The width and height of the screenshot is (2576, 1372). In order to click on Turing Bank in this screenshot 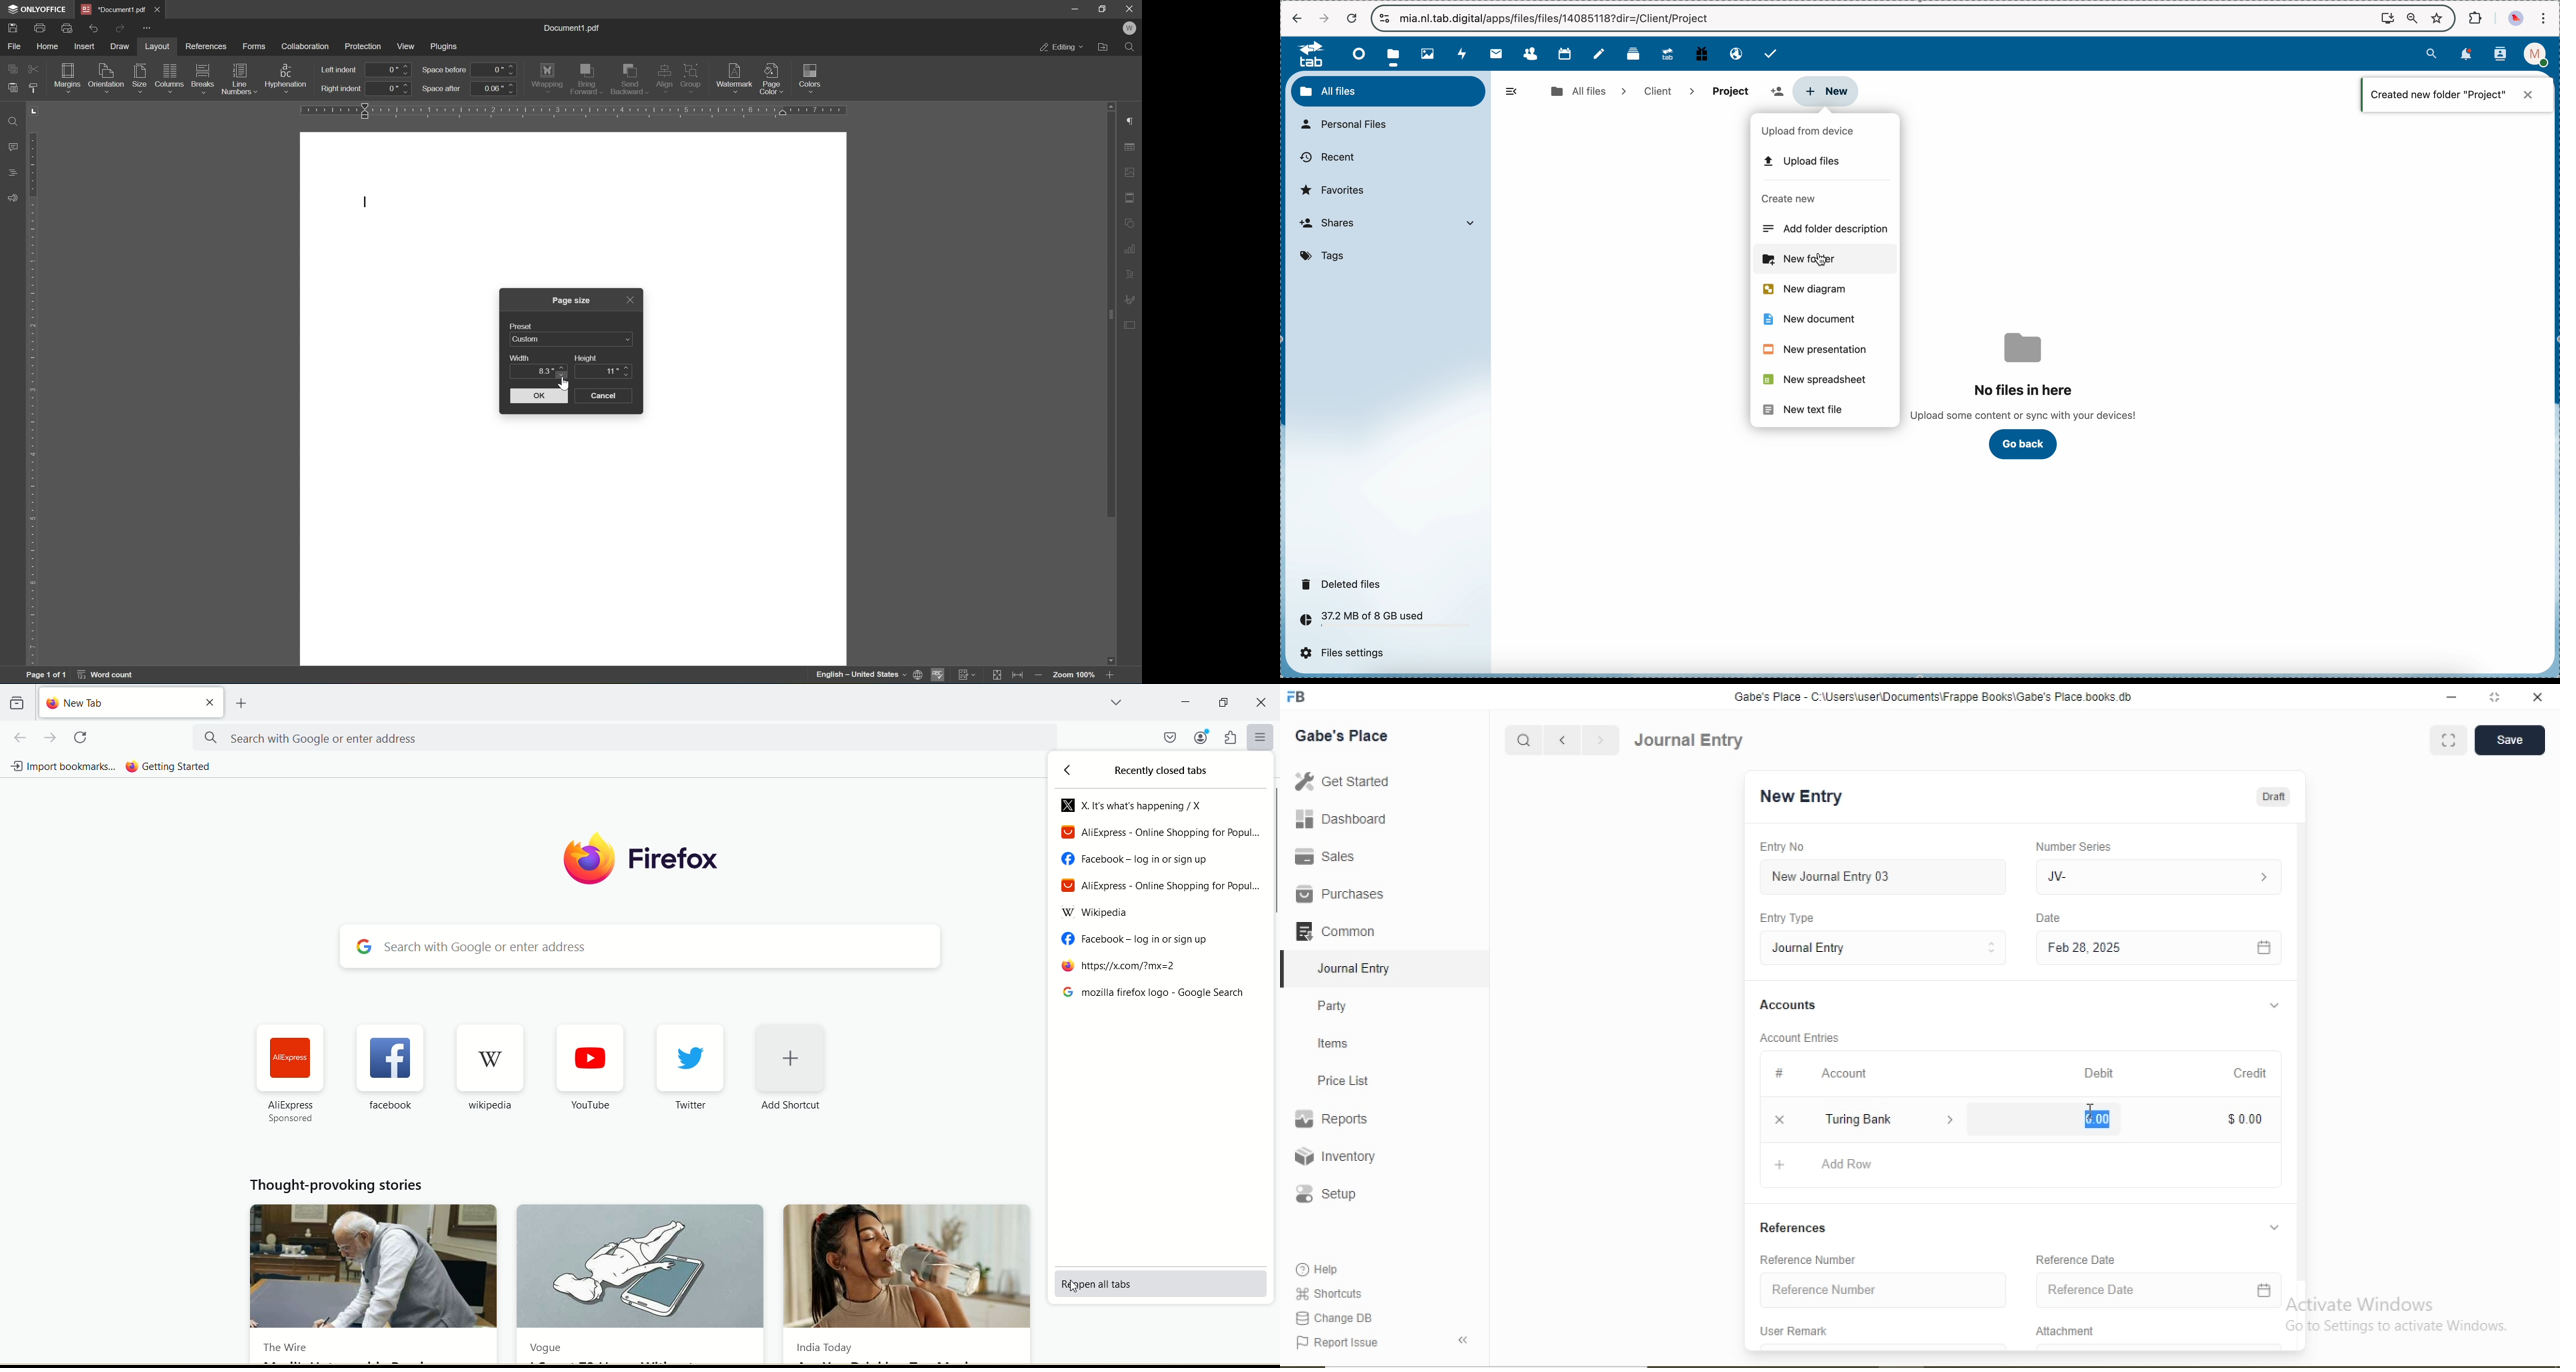, I will do `click(1862, 1118)`.